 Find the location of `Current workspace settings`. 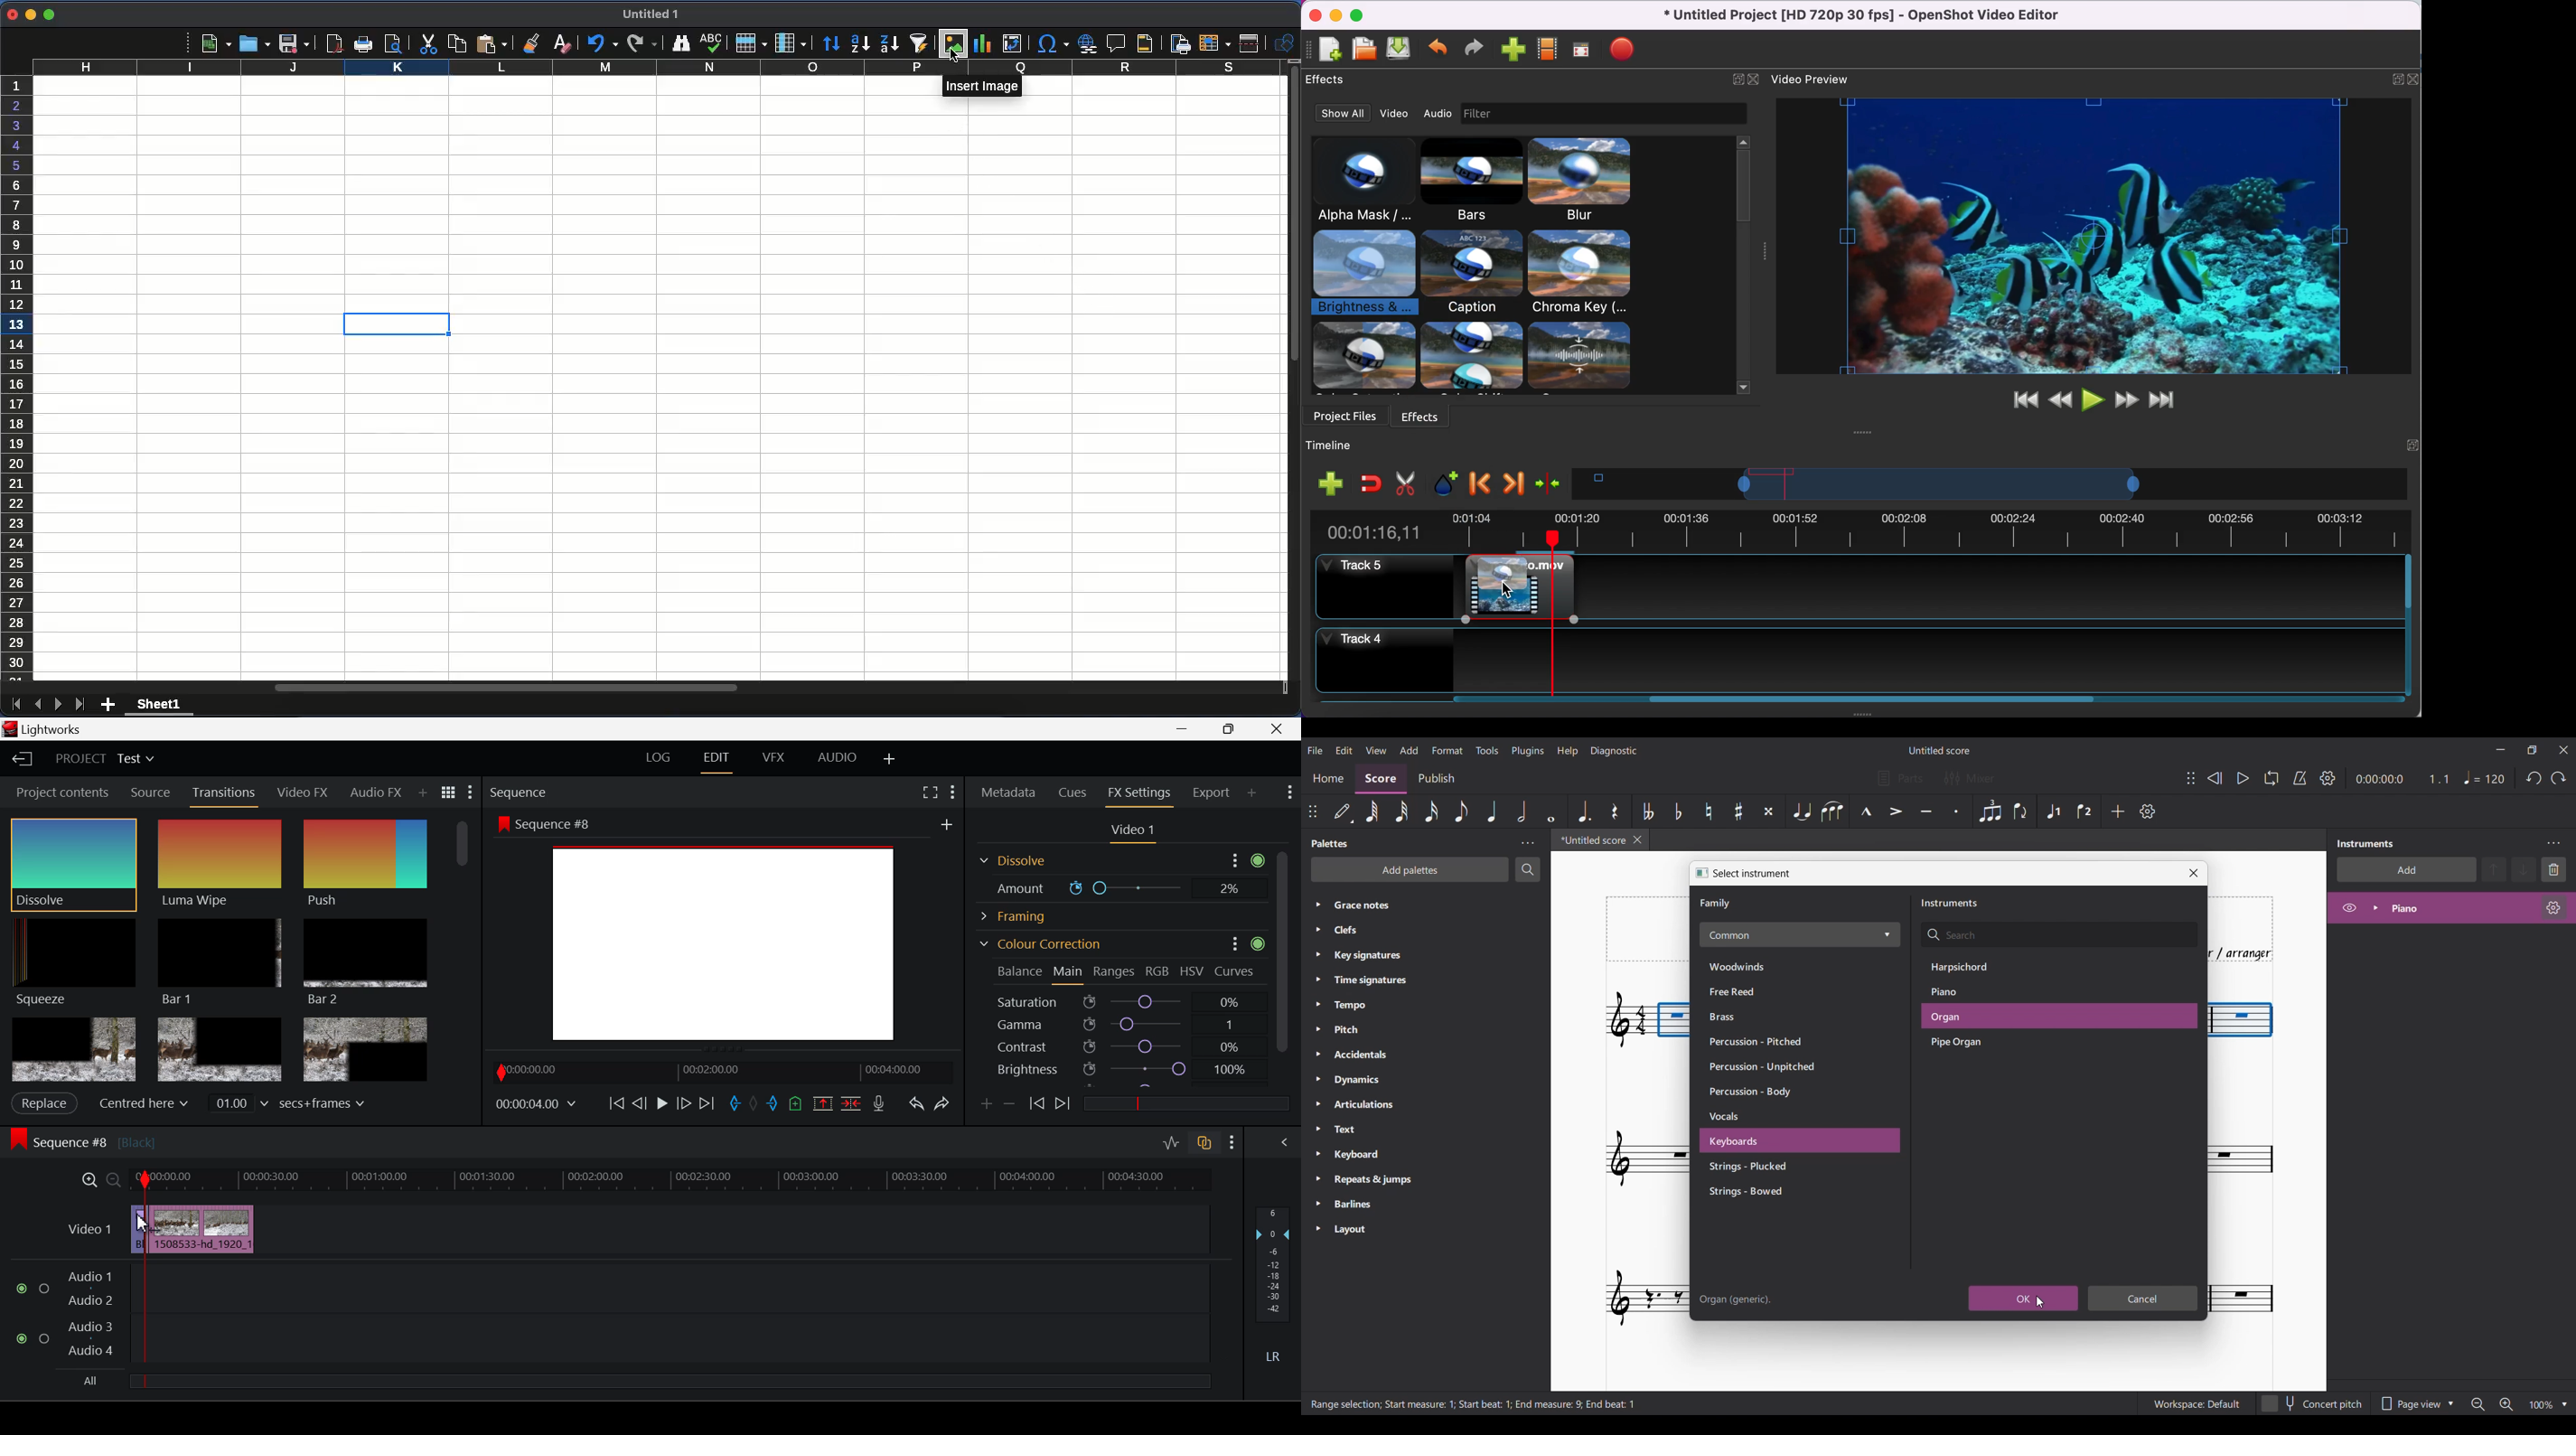

Current workspace settings is located at coordinates (2197, 1403).